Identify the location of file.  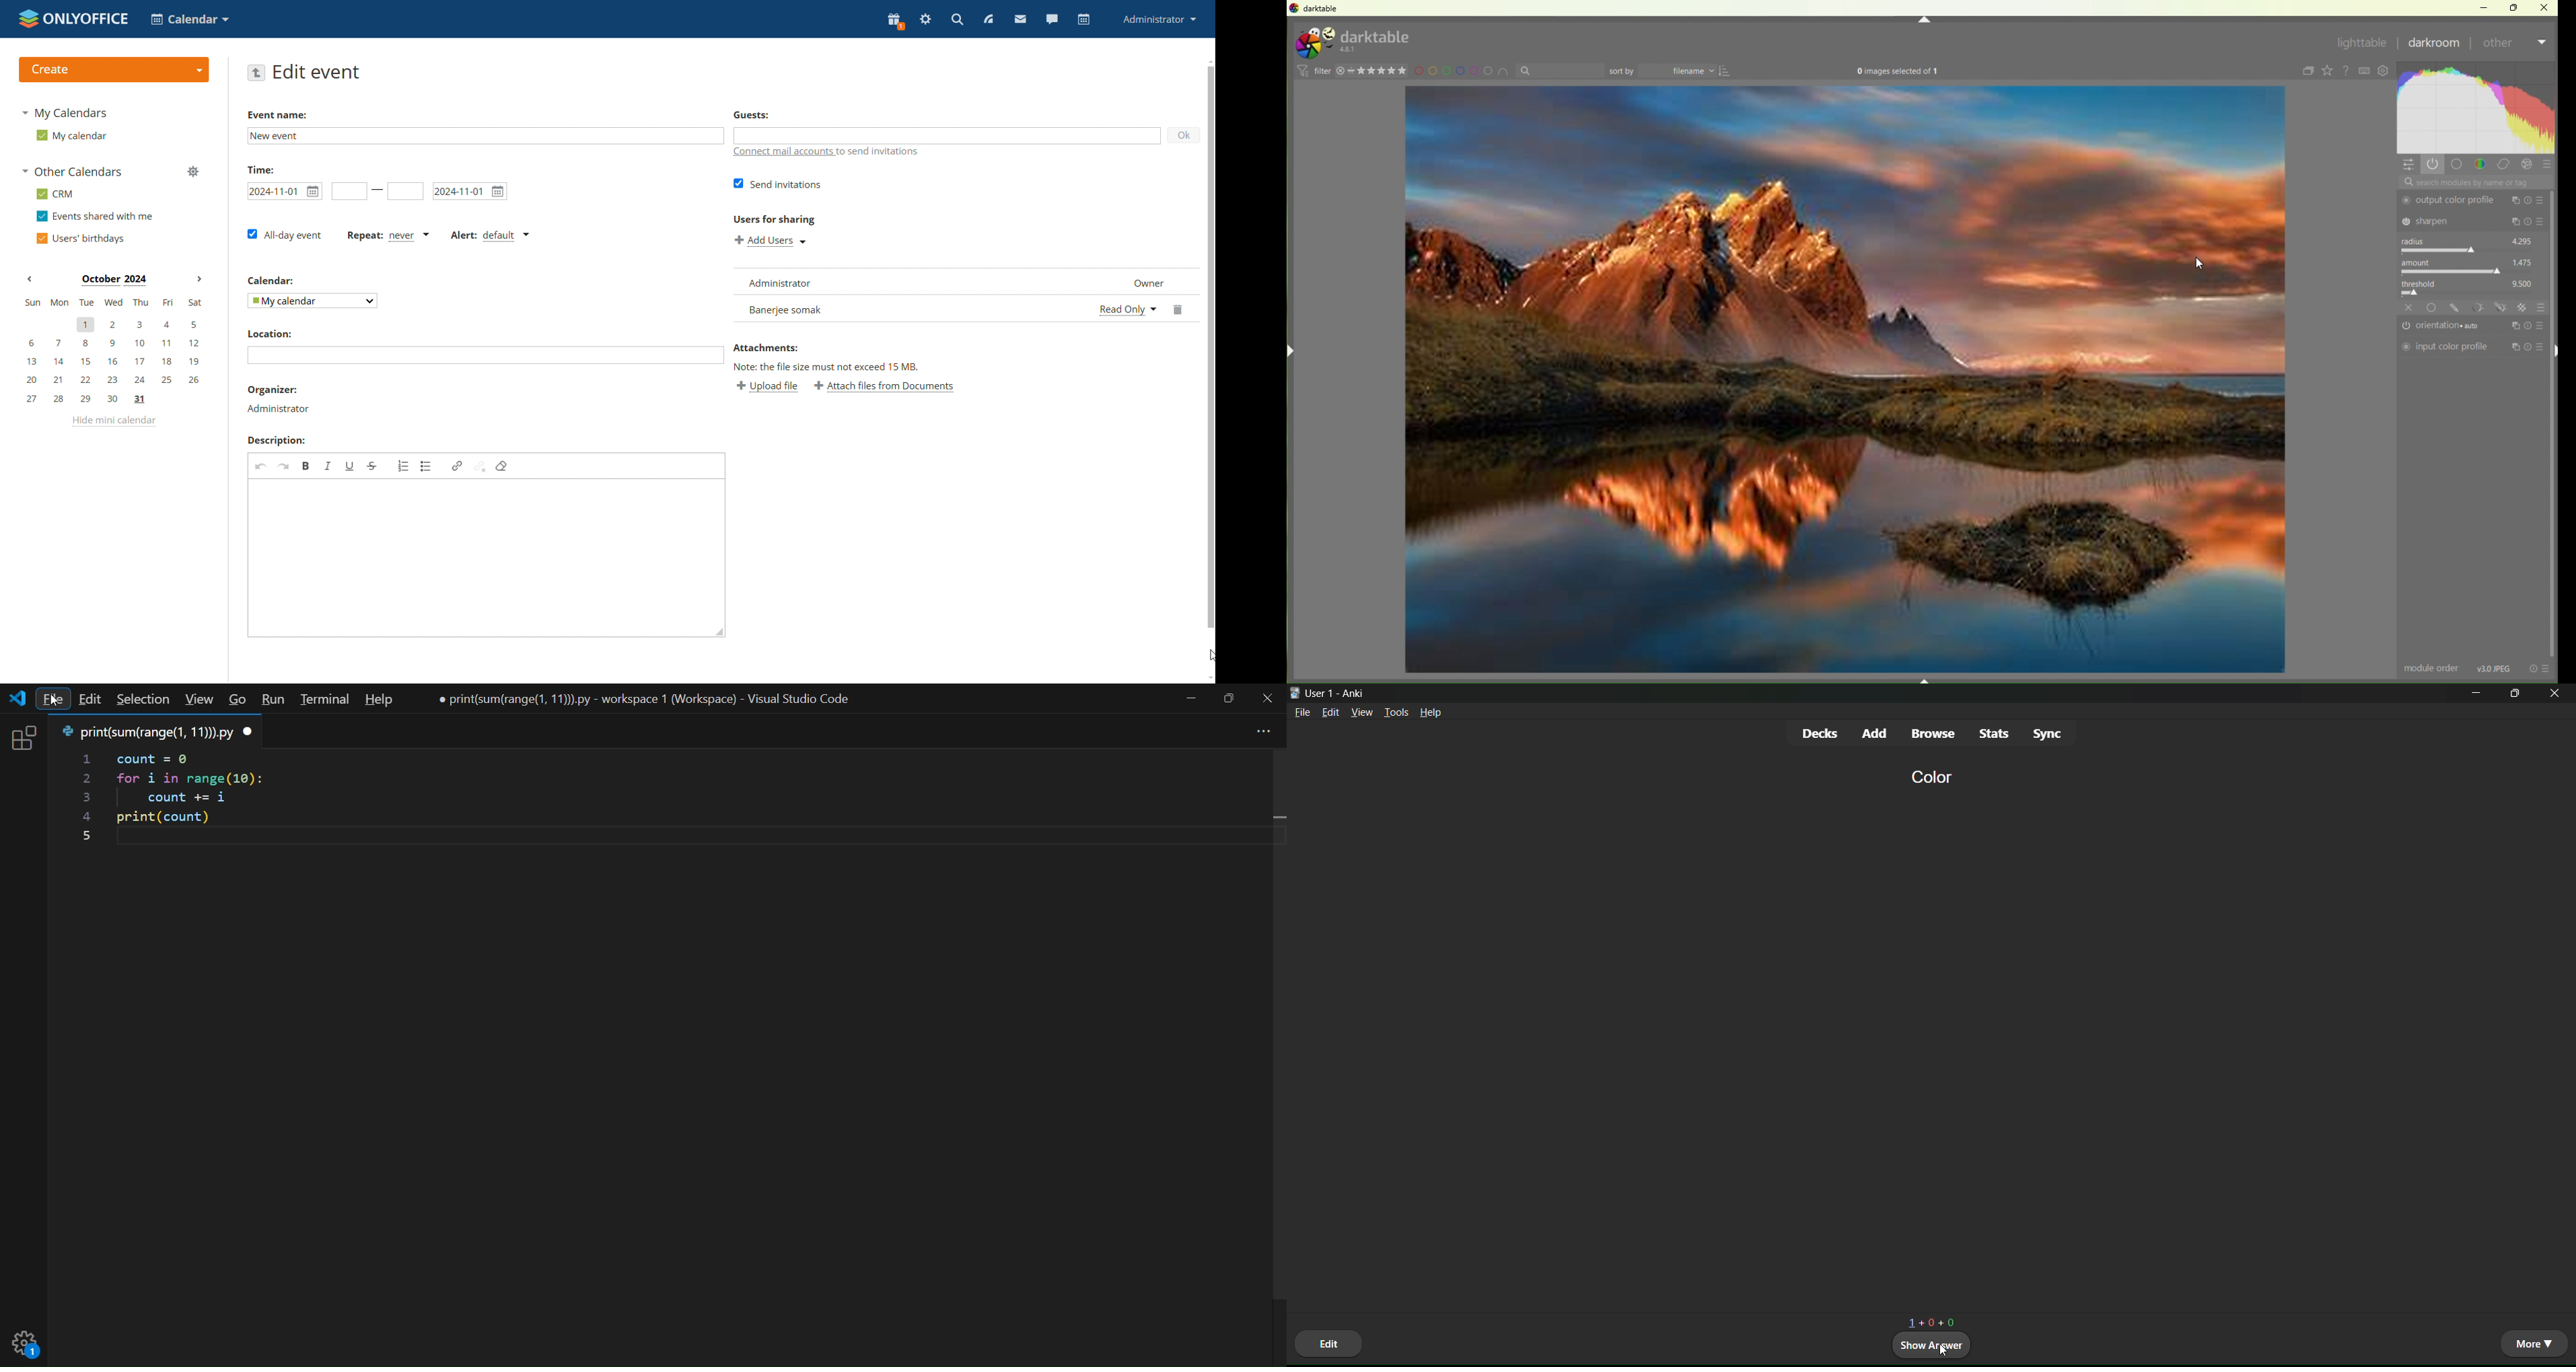
(1302, 715).